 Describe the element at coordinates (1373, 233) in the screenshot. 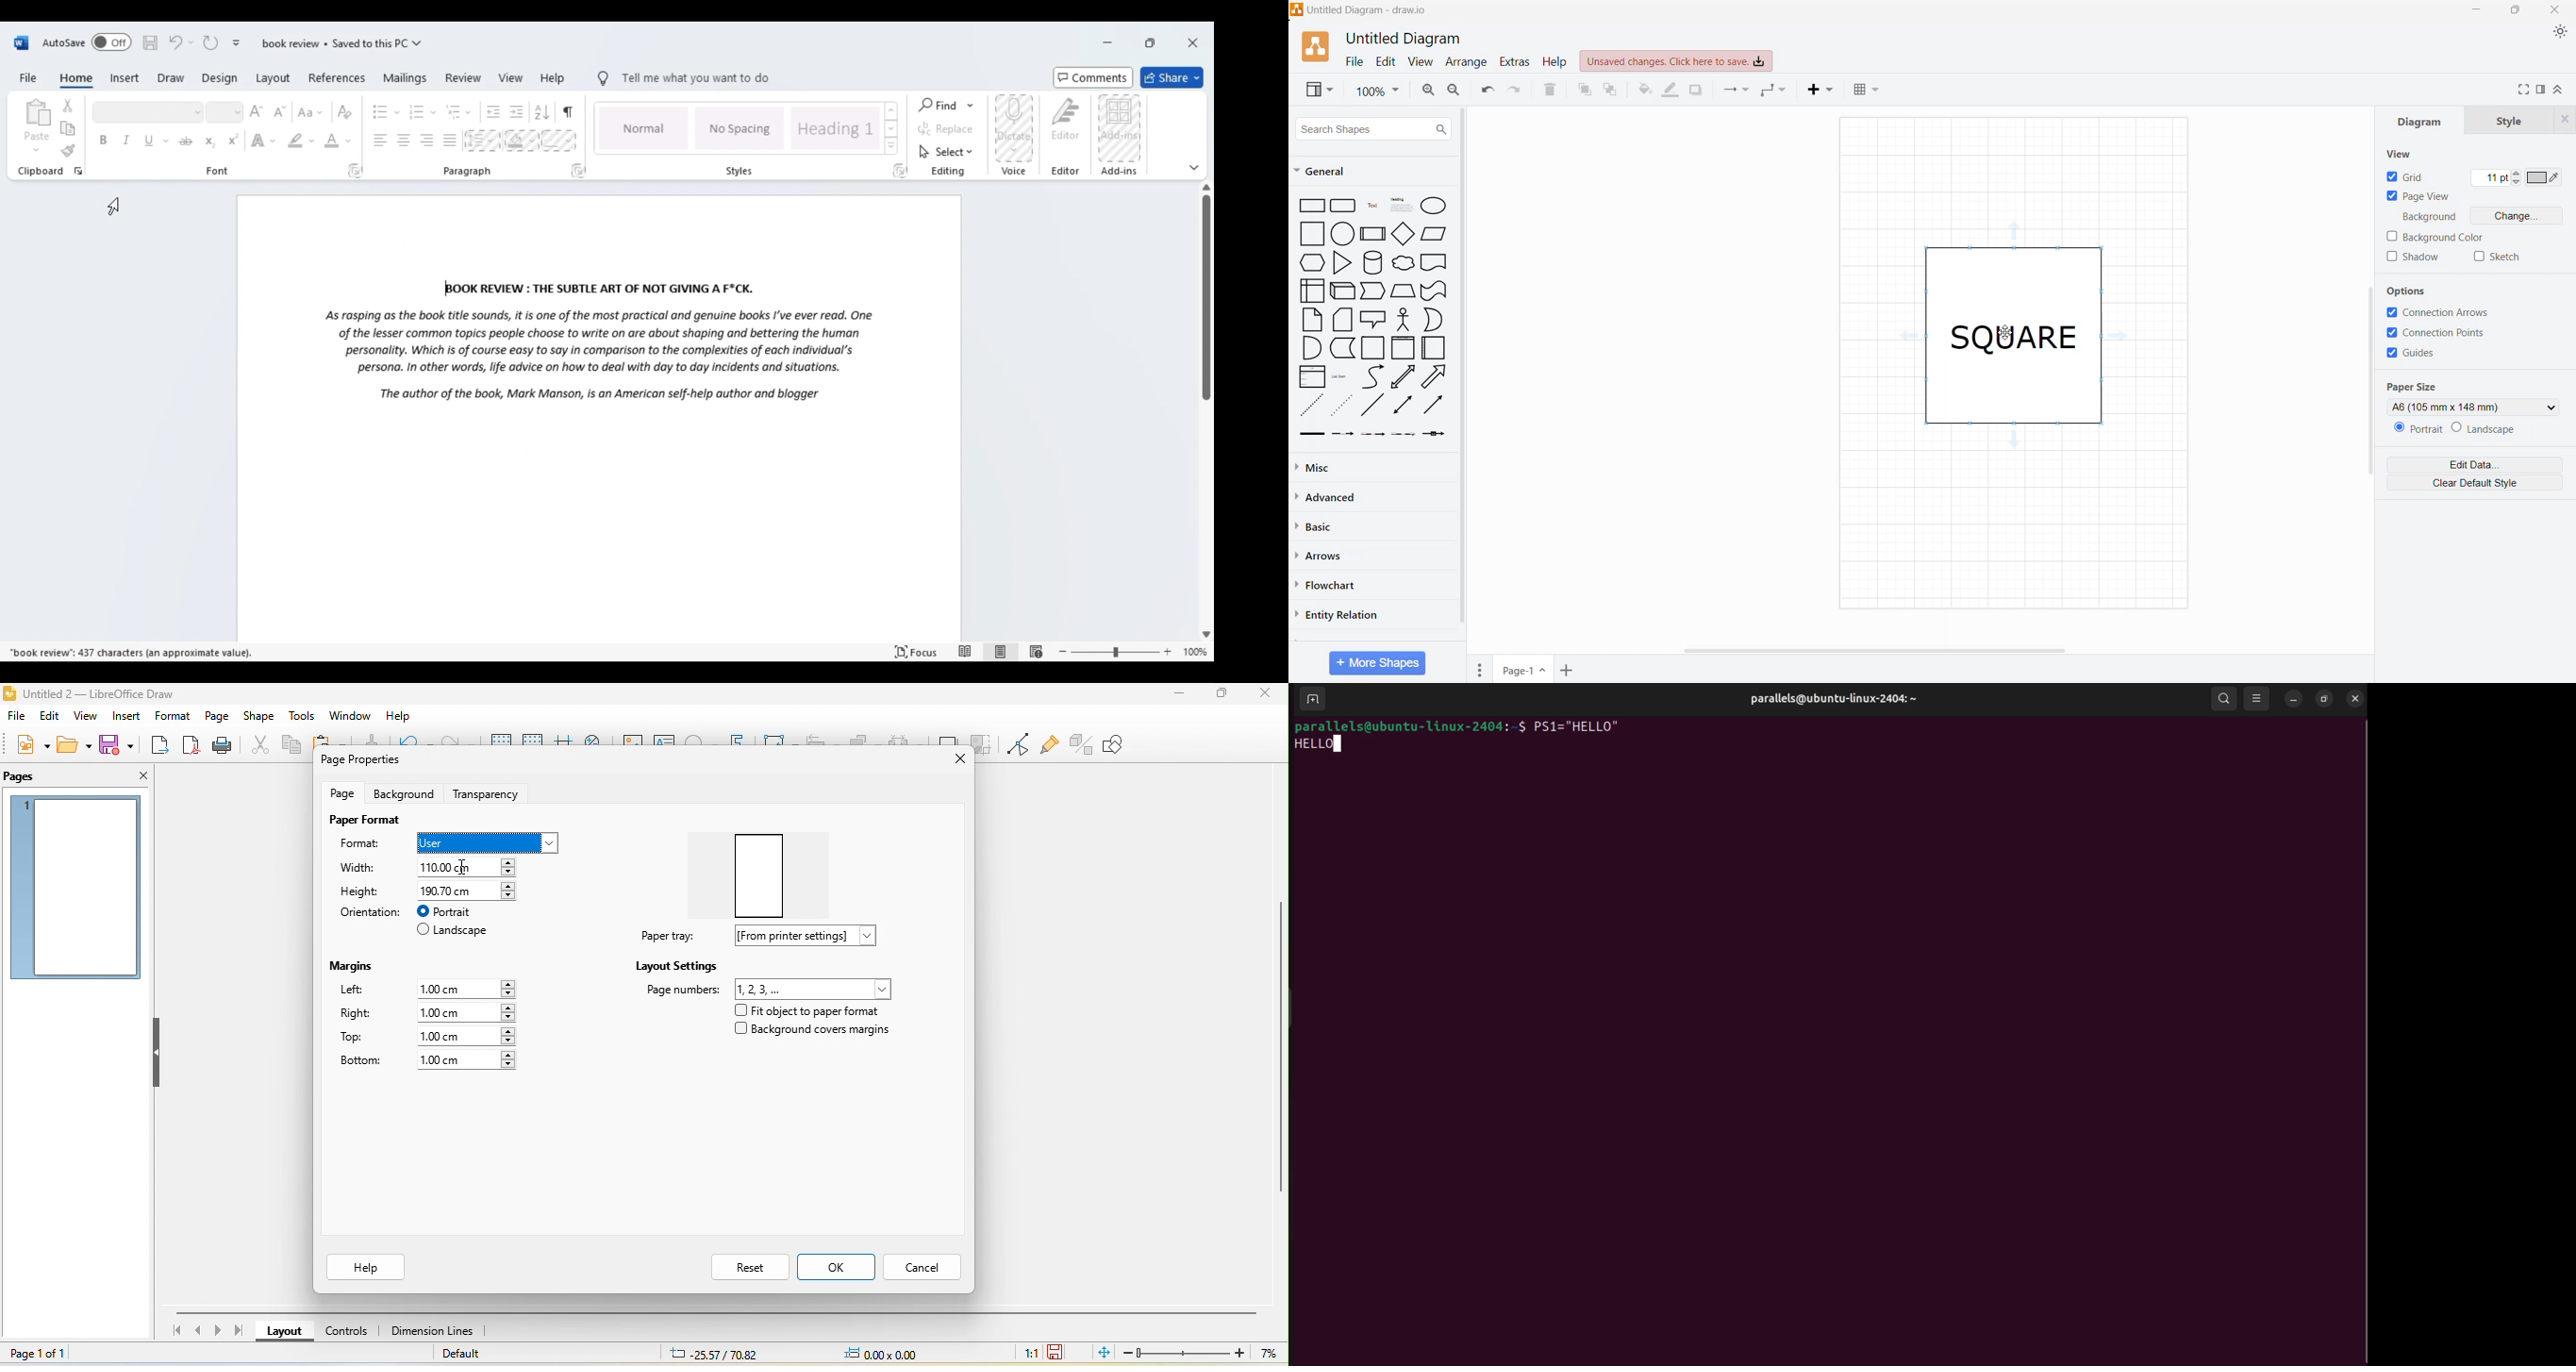

I see `Subprocess` at that location.